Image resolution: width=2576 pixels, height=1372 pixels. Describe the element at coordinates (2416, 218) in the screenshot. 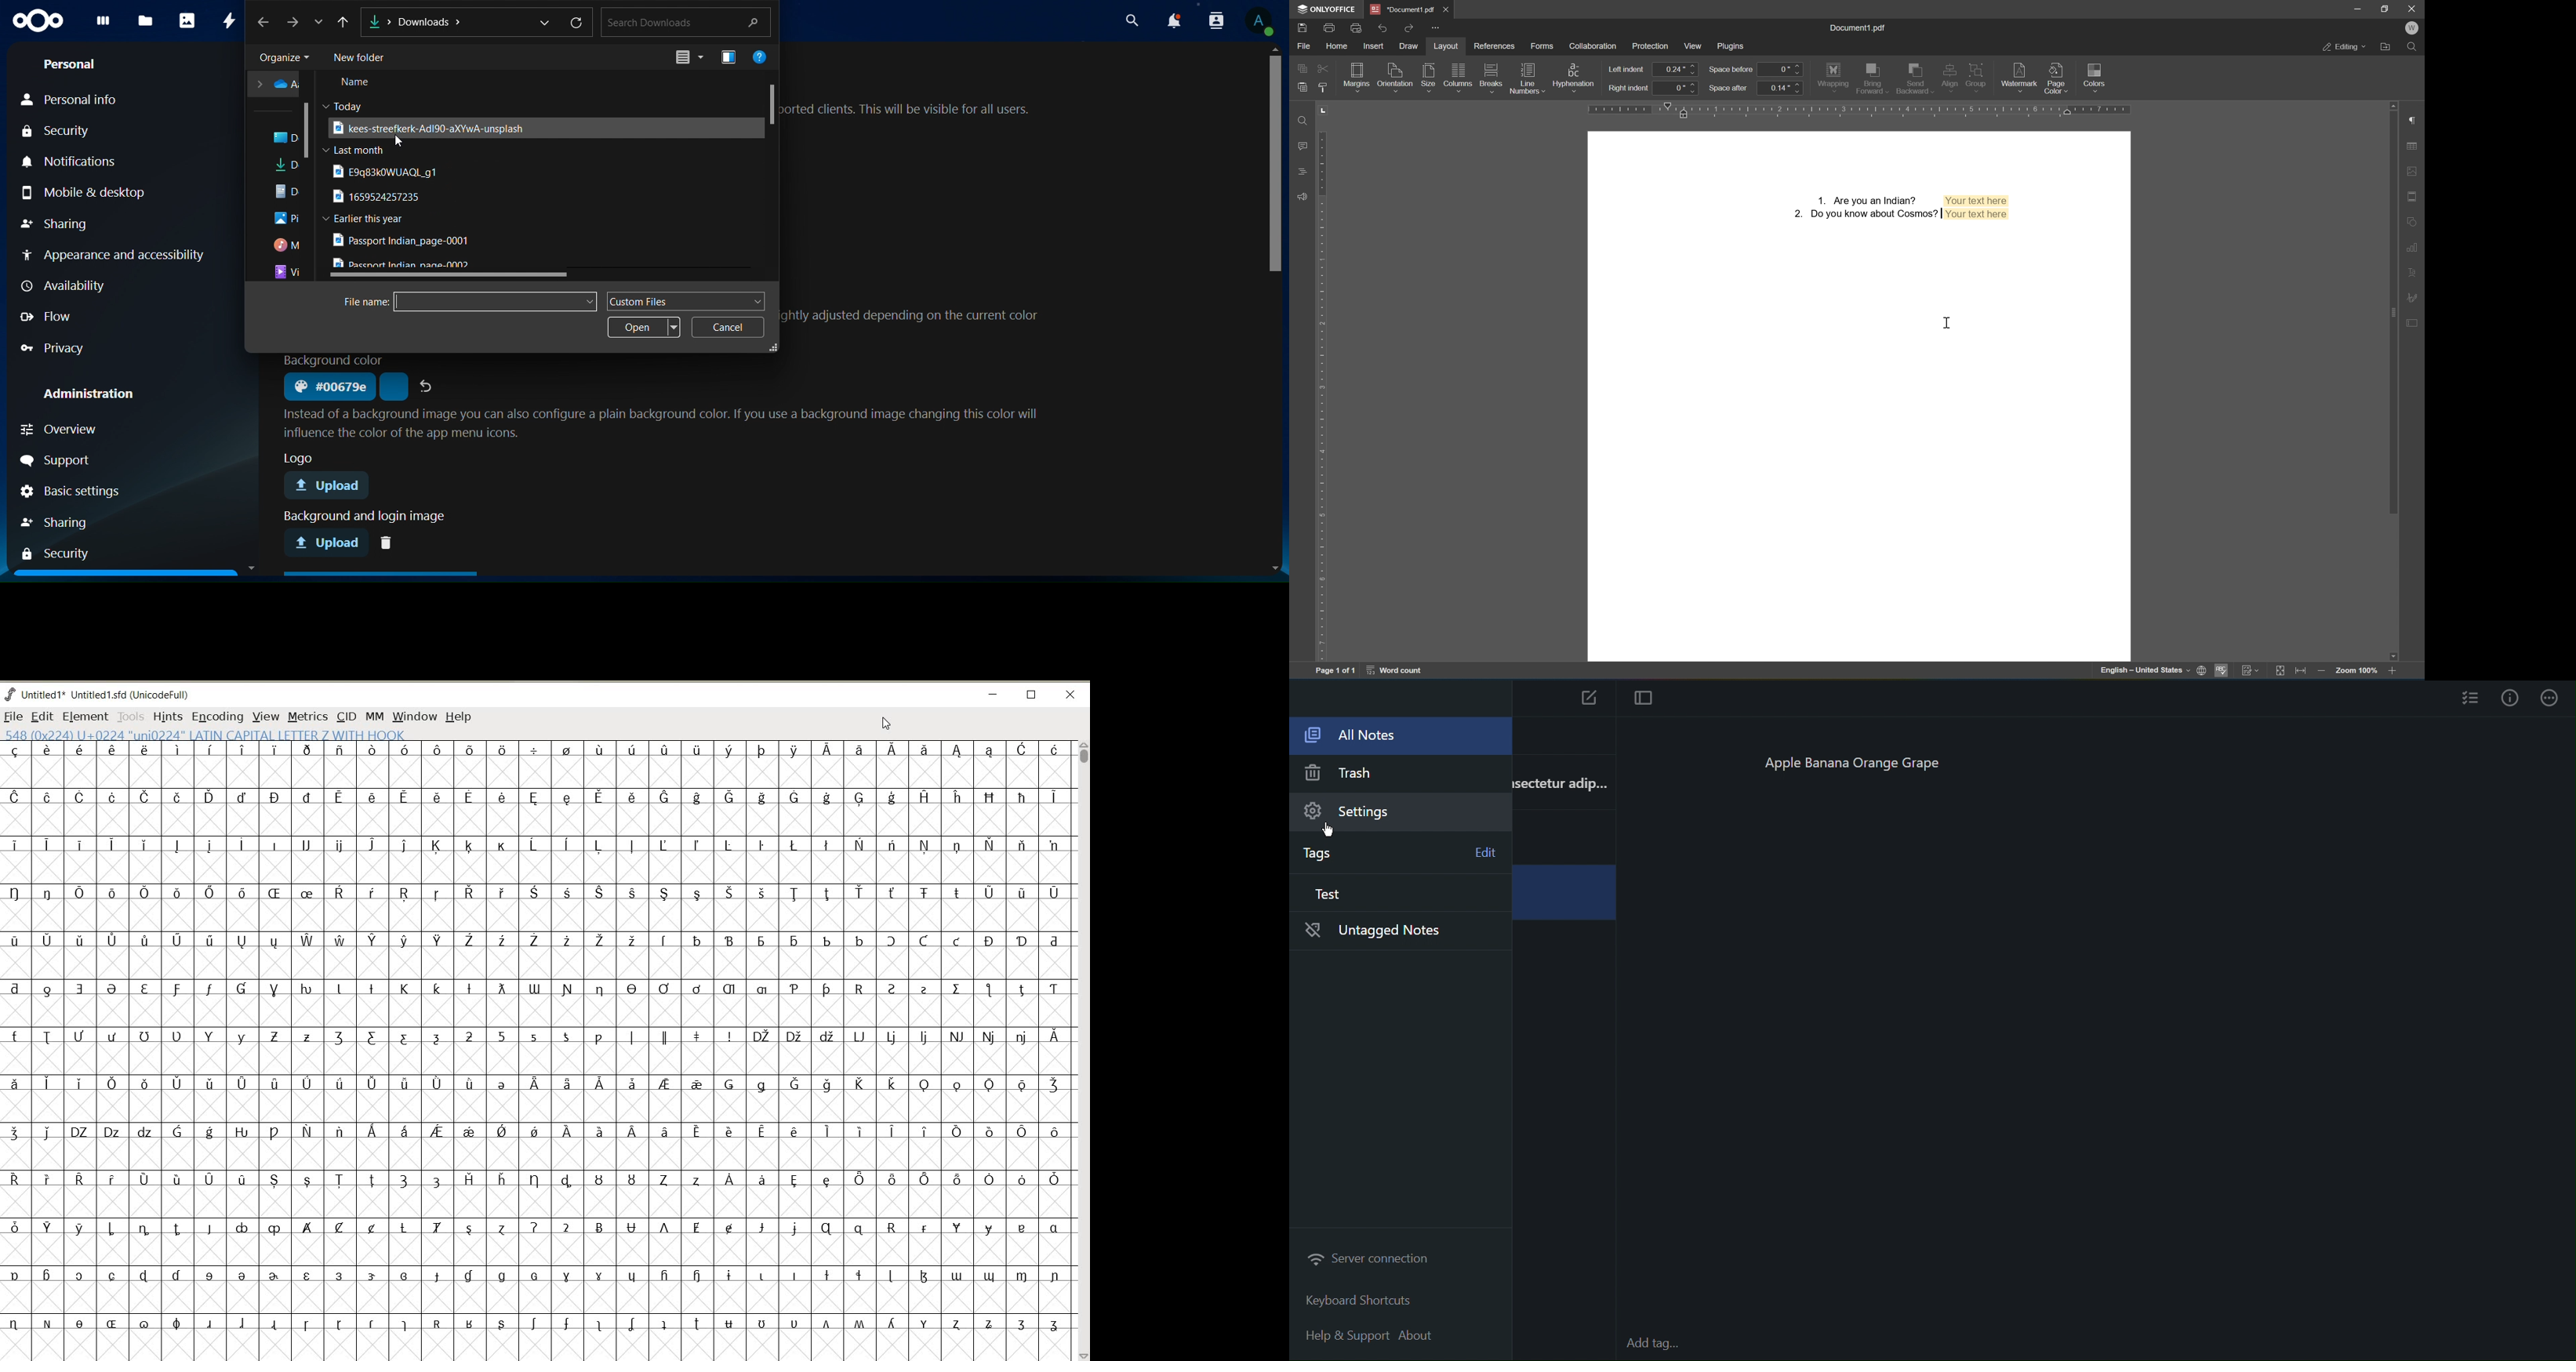

I see `shape settings` at that location.